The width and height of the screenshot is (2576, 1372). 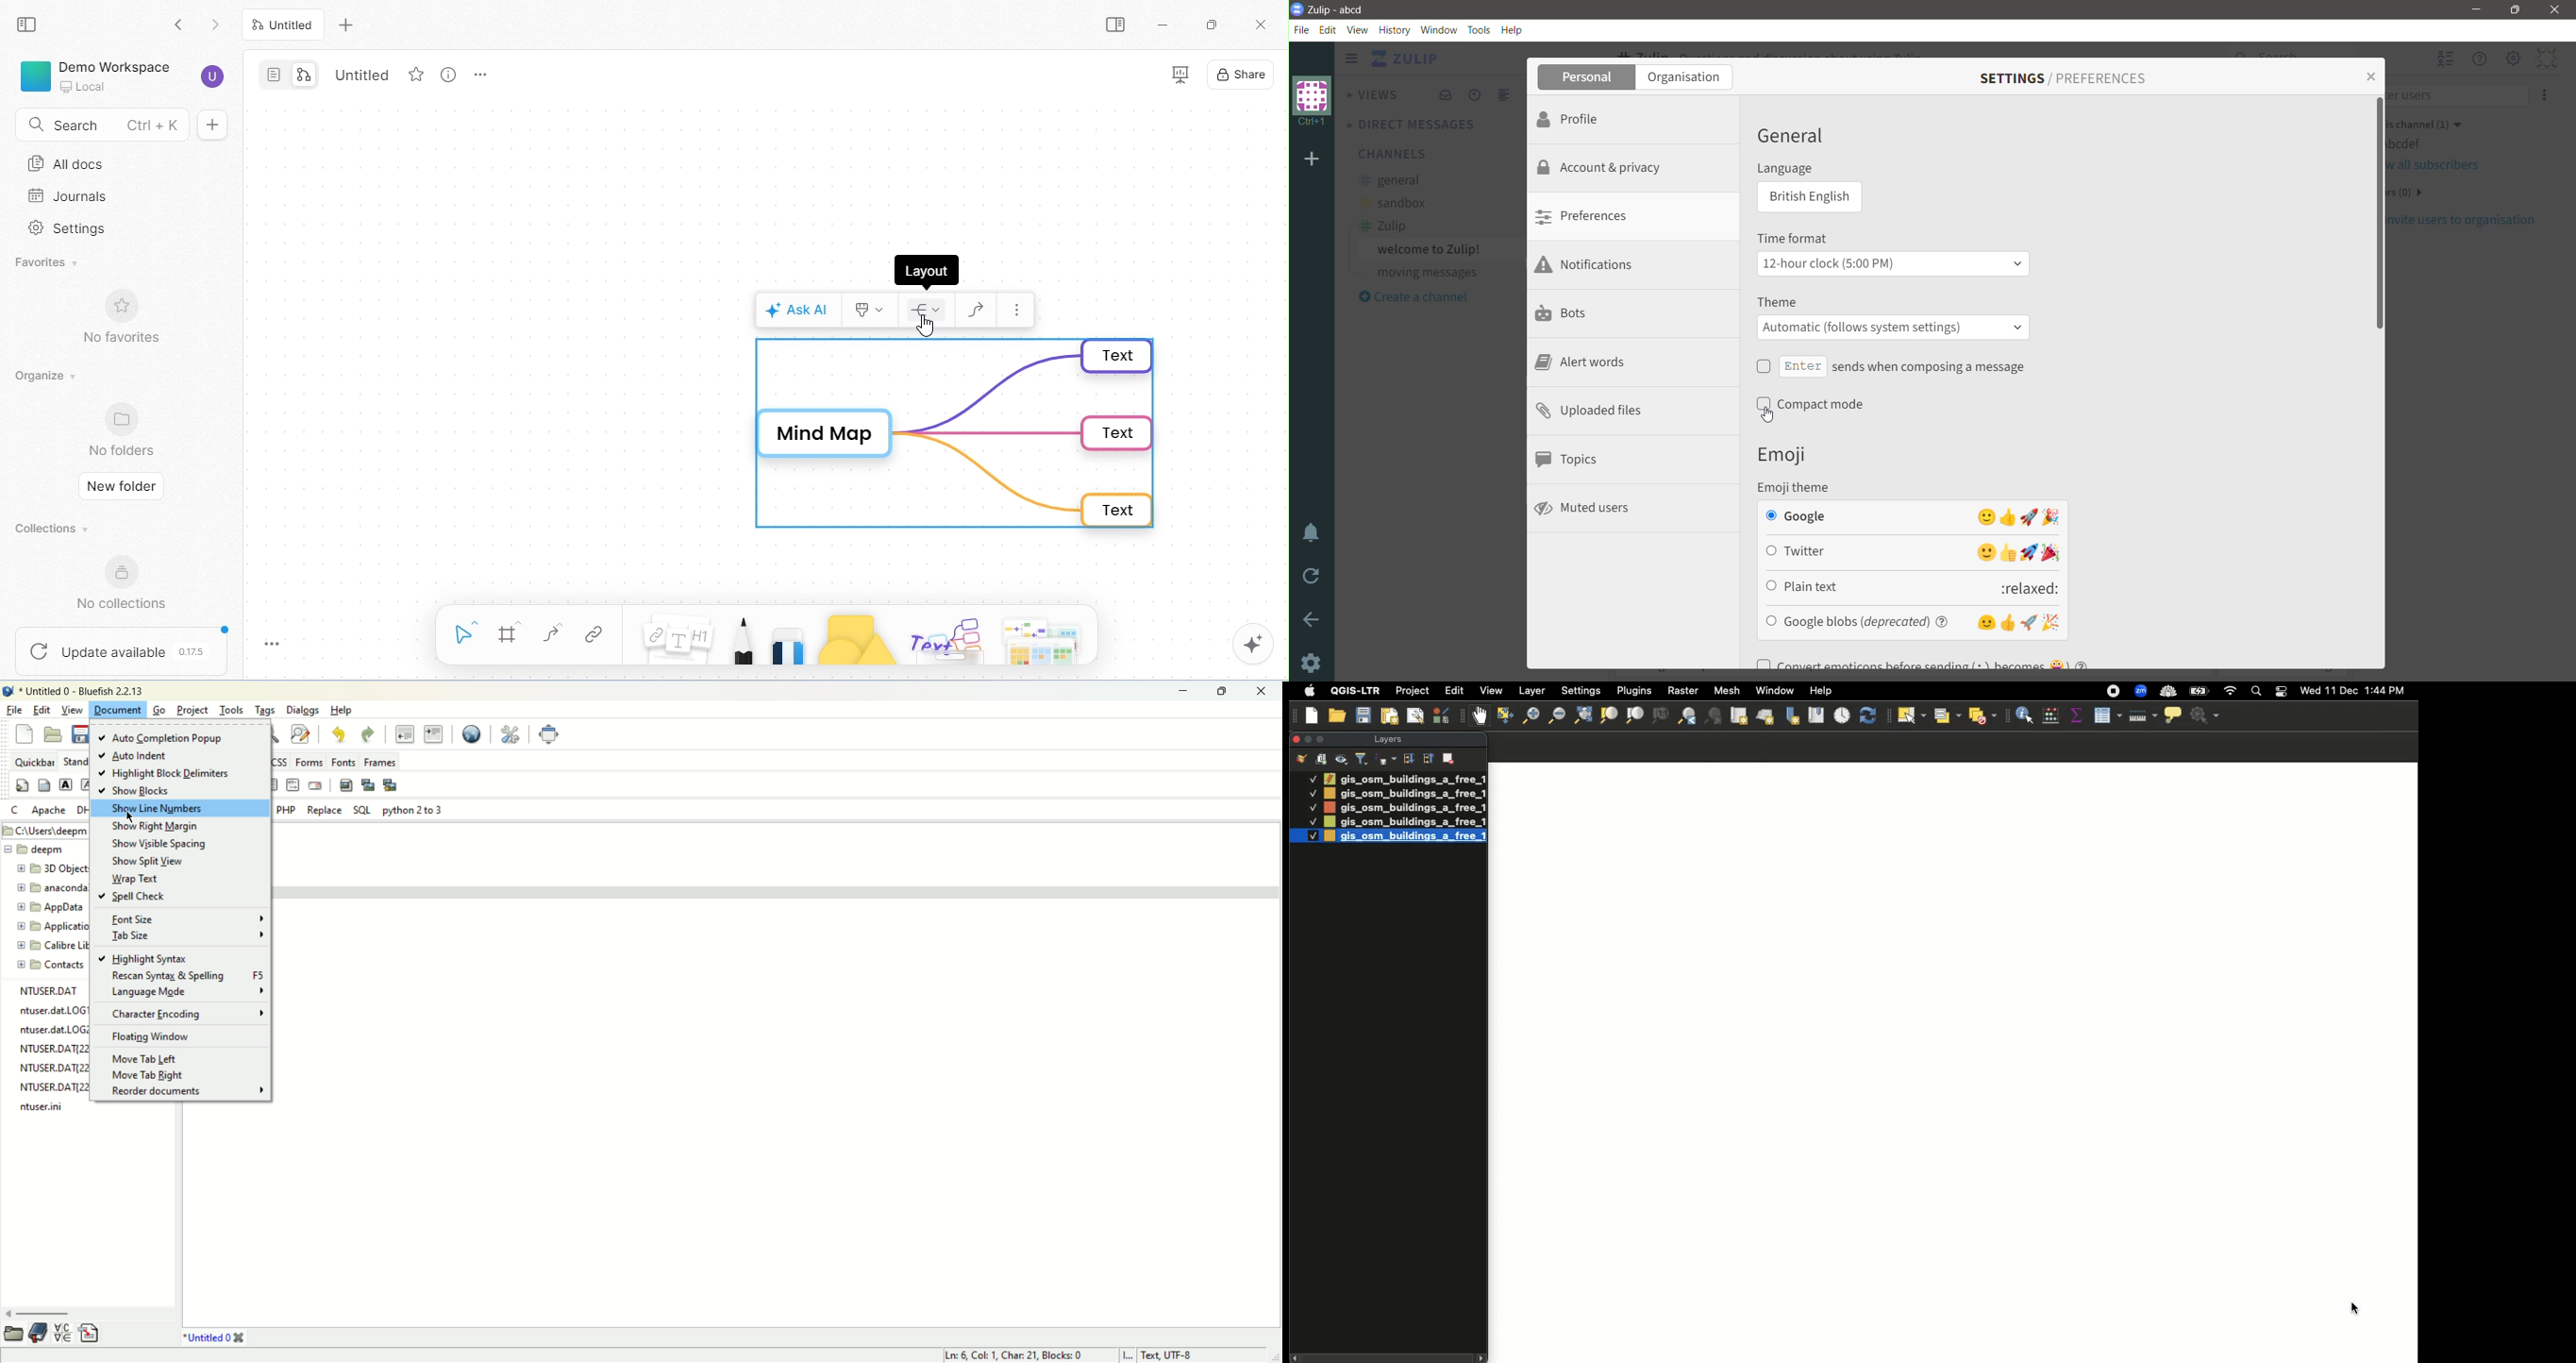 What do you see at coordinates (1374, 93) in the screenshot?
I see `Views` at bounding box center [1374, 93].